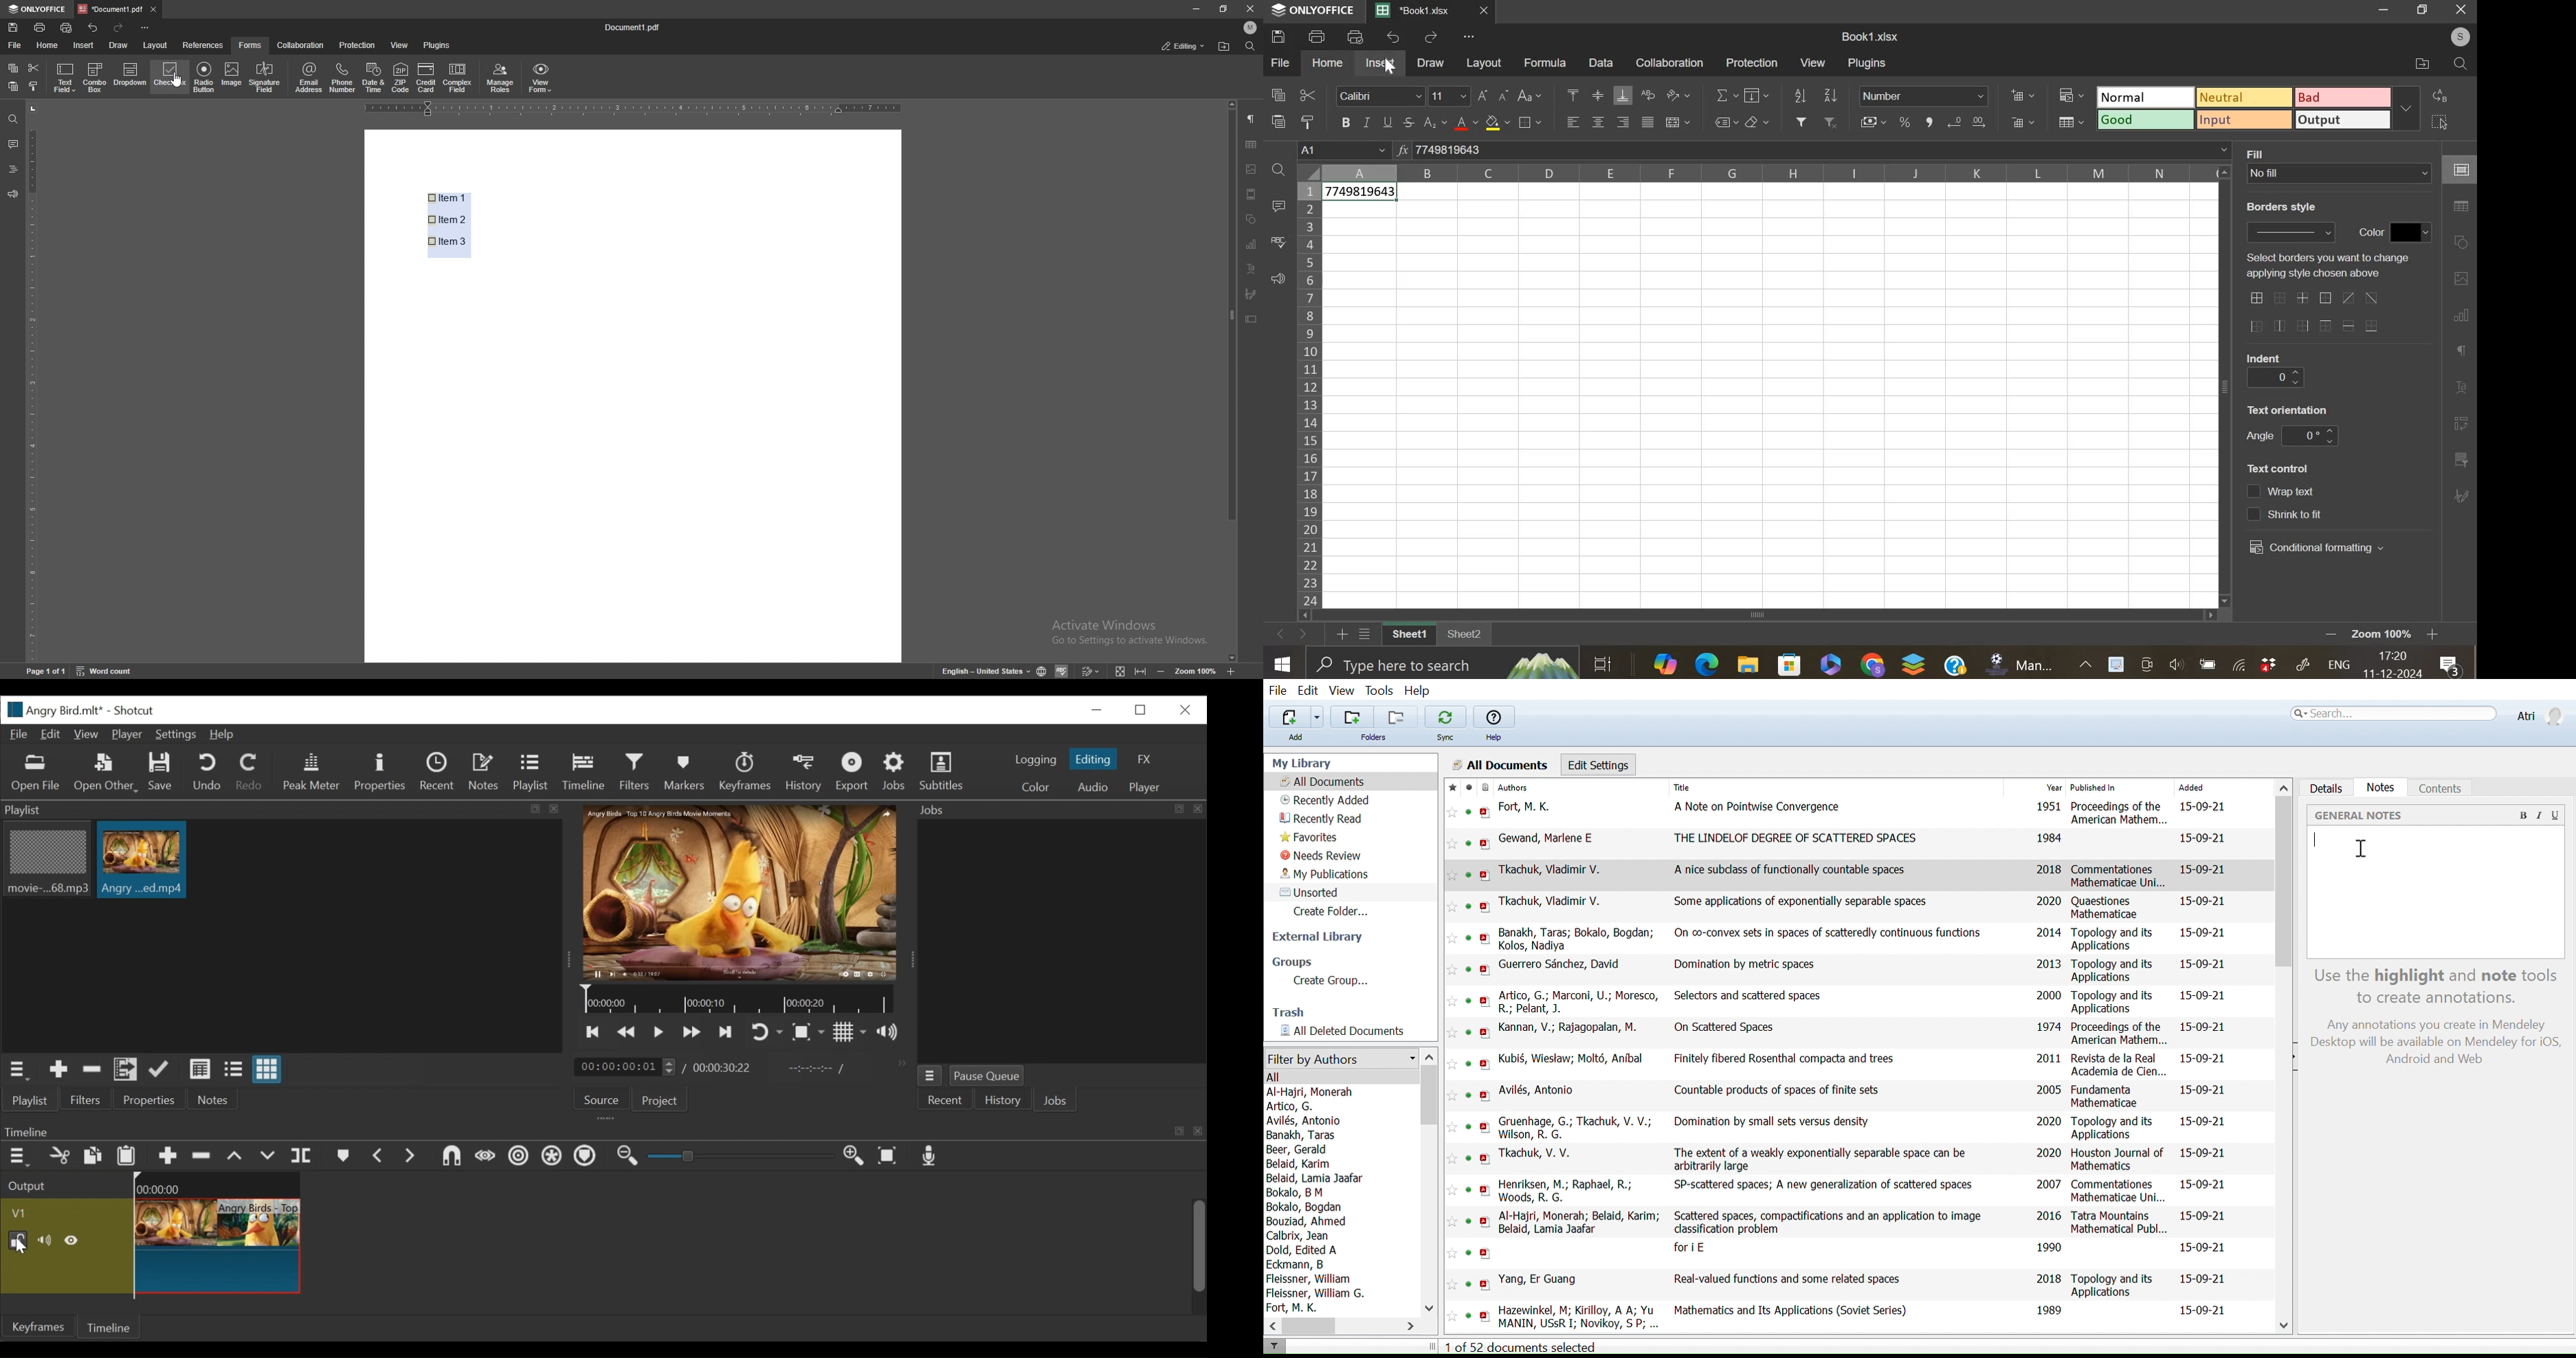 Image resolution: width=2576 pixels, height=1372 pixels. I want to click on Timeline, so click(110, 1326).